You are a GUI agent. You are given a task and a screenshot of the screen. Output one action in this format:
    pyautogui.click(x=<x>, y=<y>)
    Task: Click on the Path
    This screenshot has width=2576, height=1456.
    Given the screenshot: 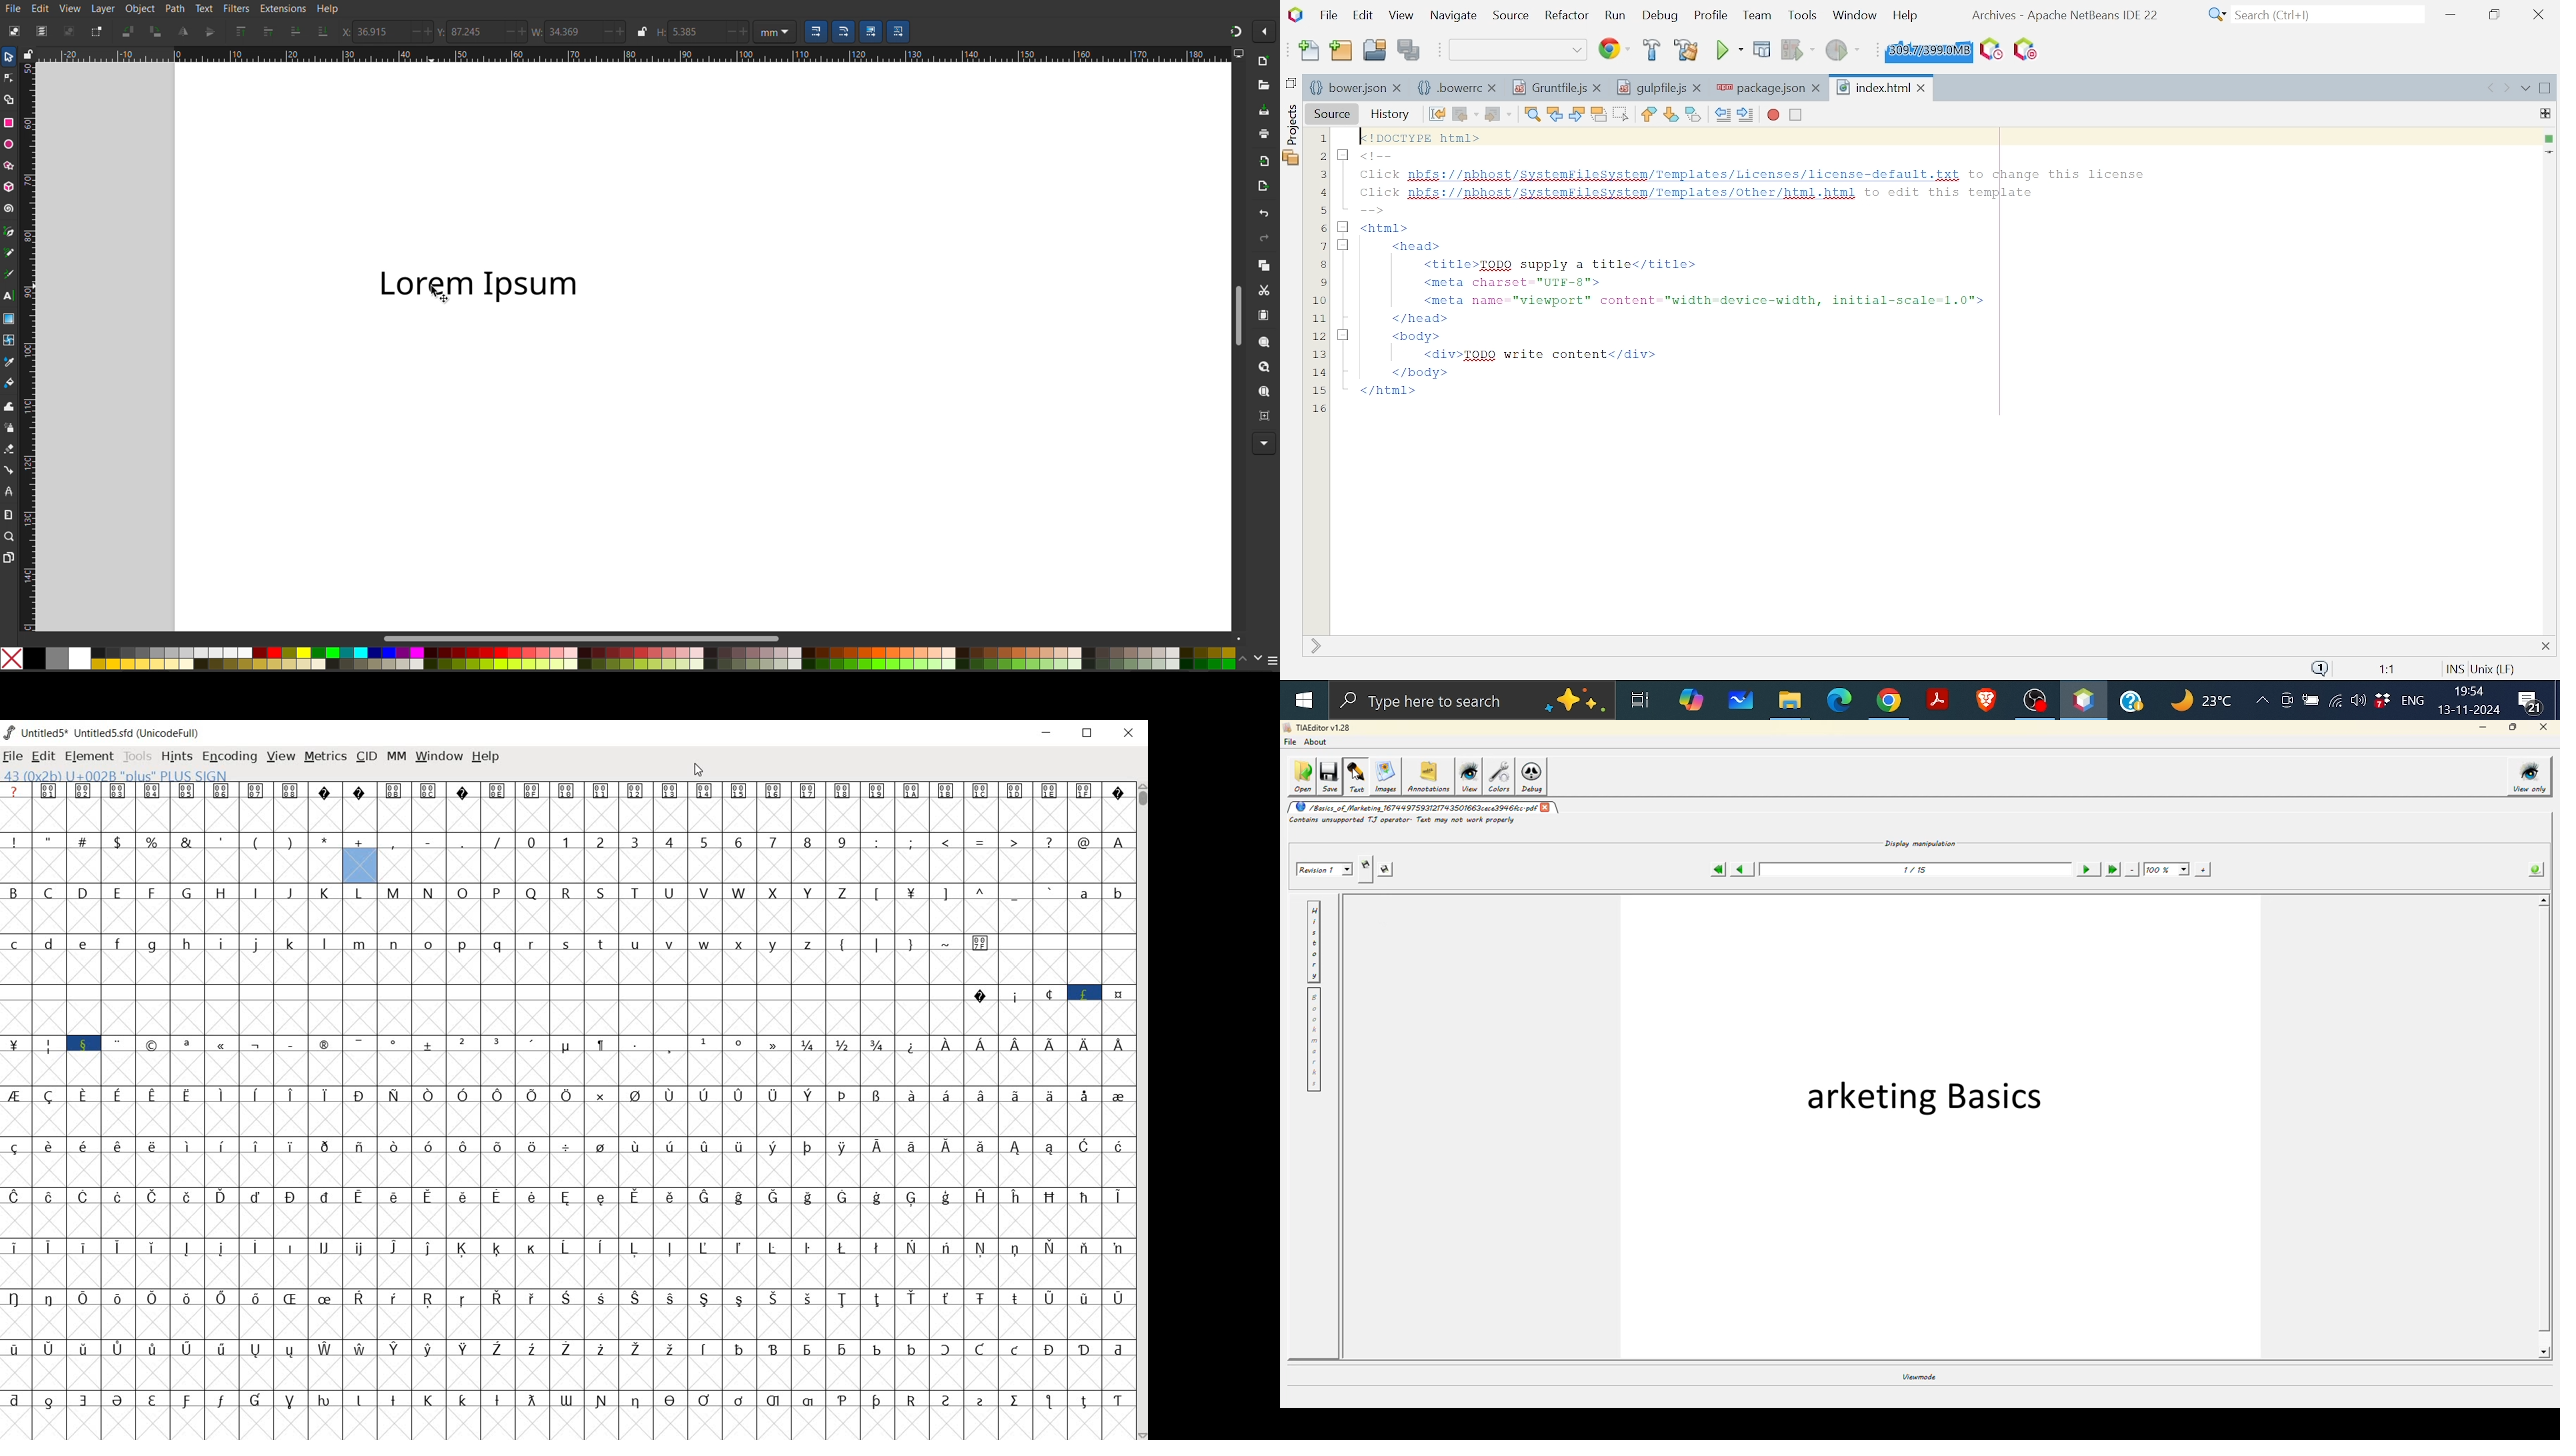 What is the action you would take?
    pyautogui.click(x=175, y=9)
    